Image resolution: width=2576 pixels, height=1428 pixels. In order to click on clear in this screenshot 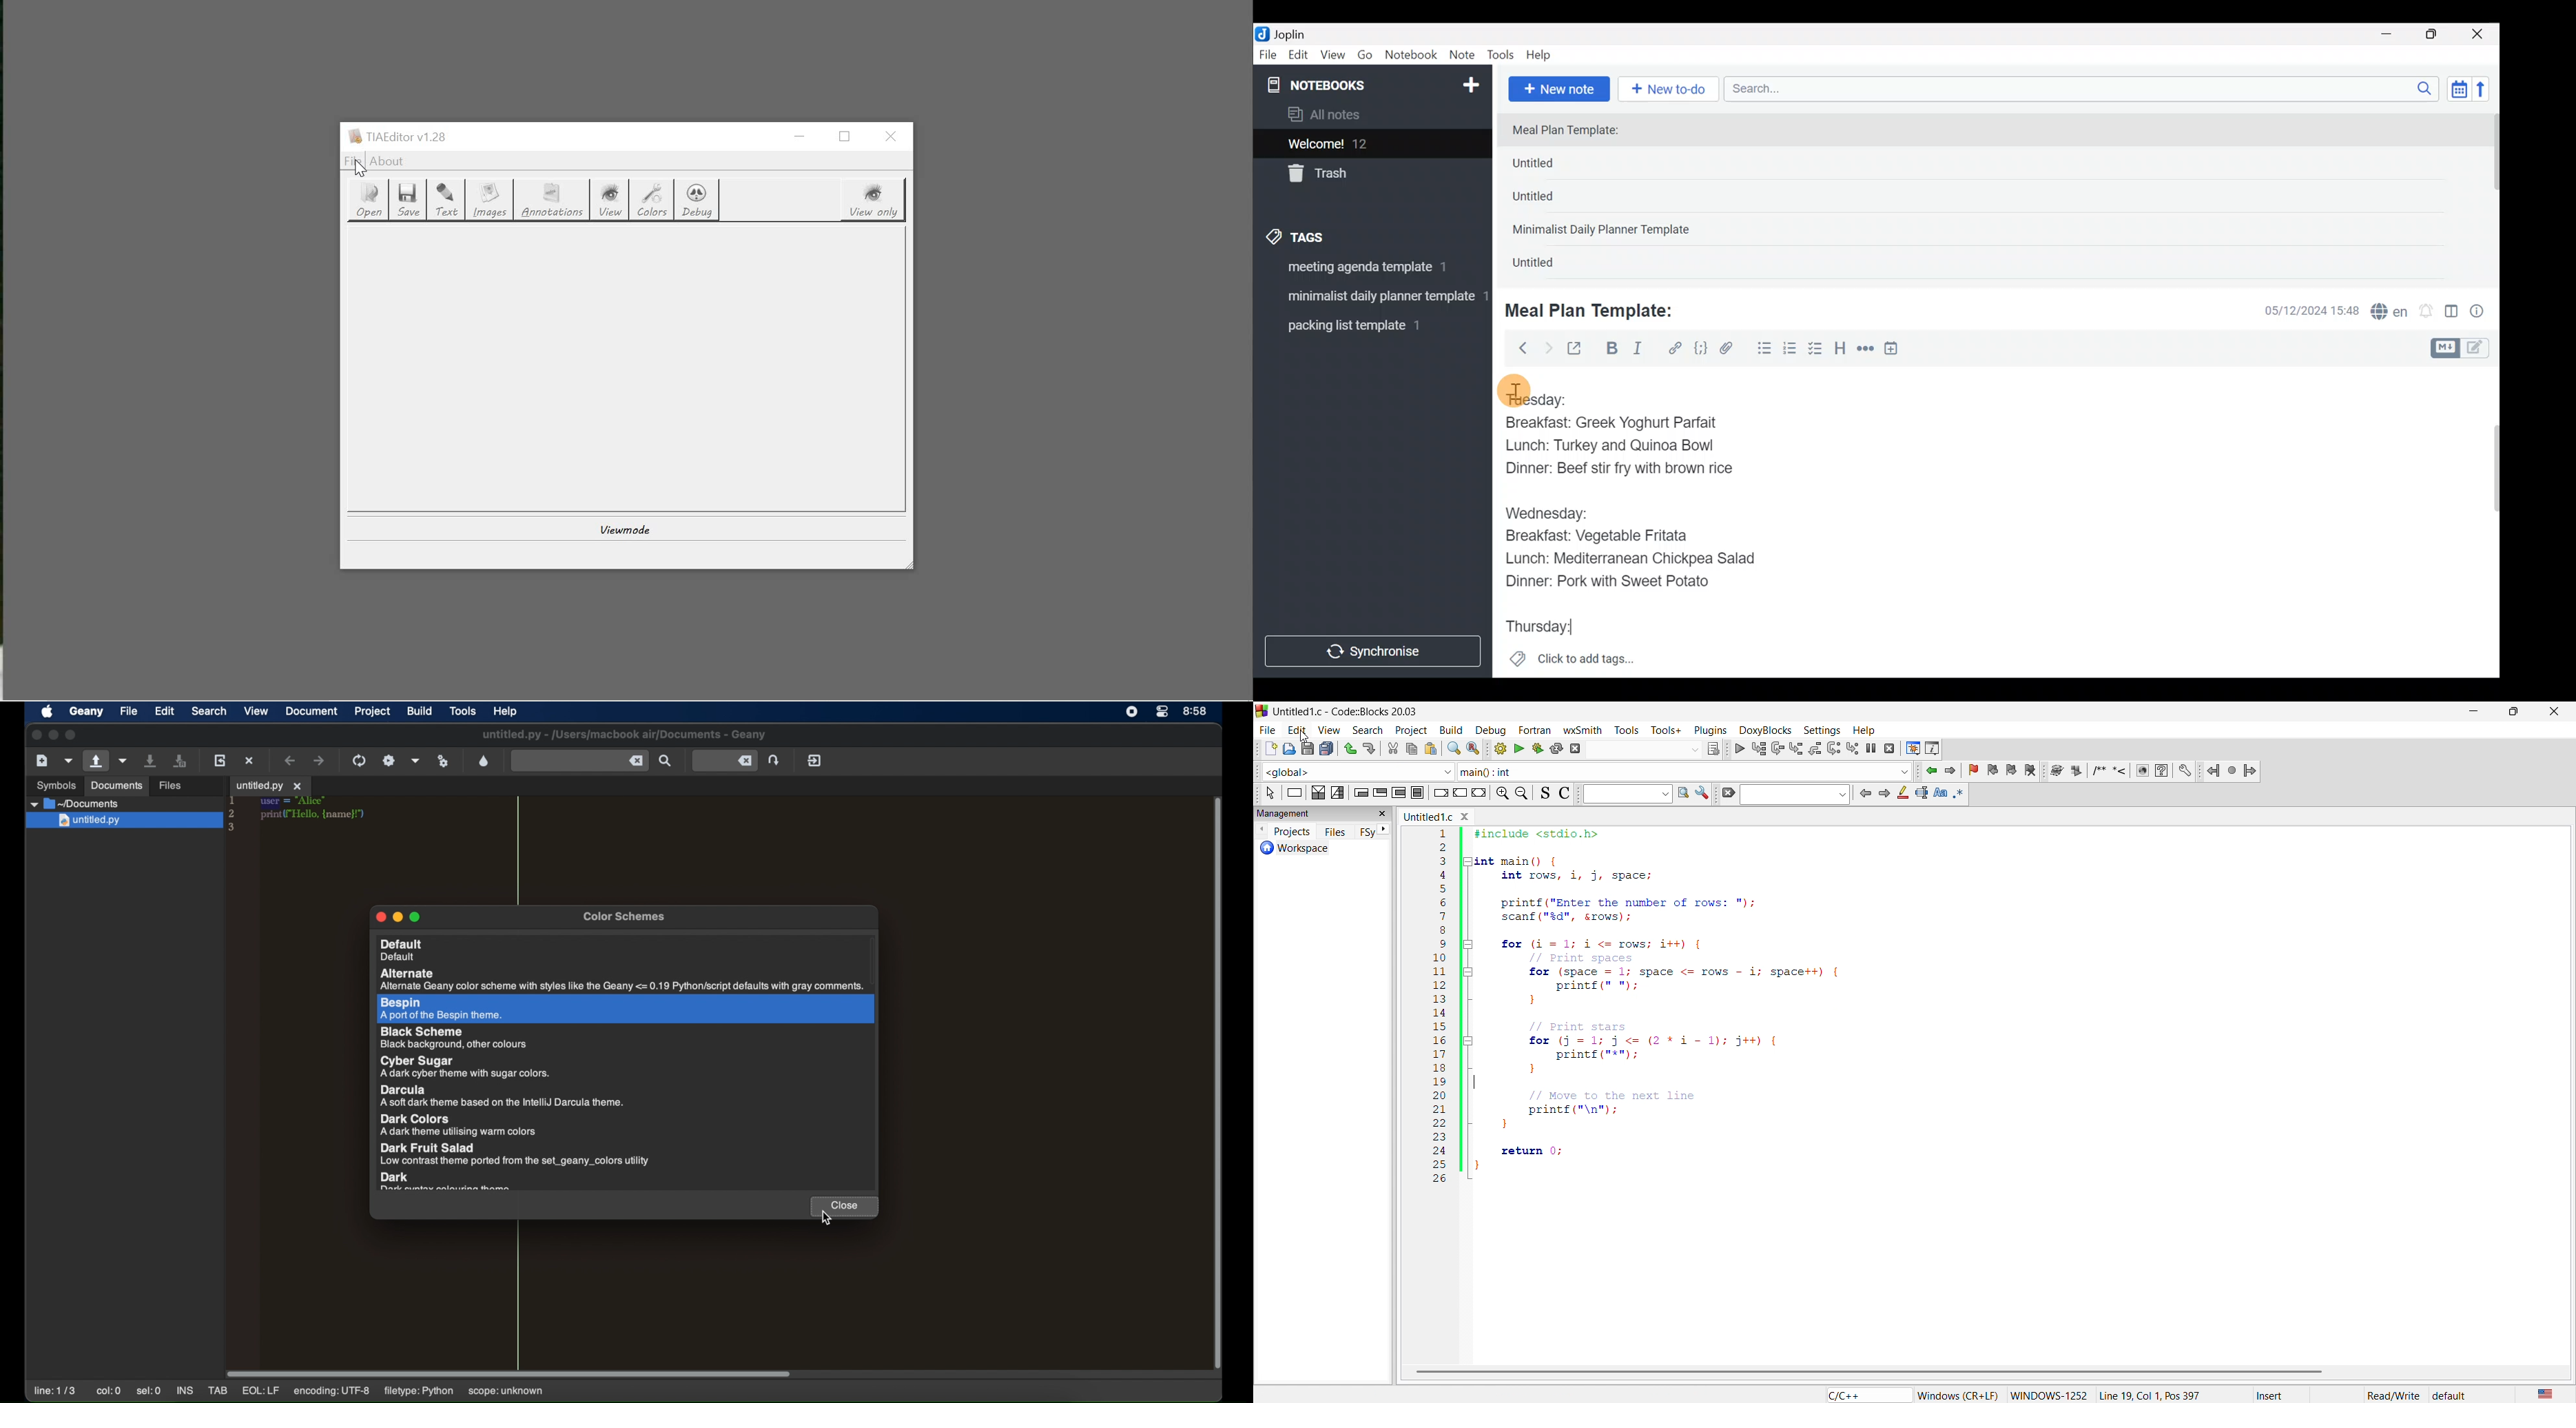, I will do `click(1727, 795)`.